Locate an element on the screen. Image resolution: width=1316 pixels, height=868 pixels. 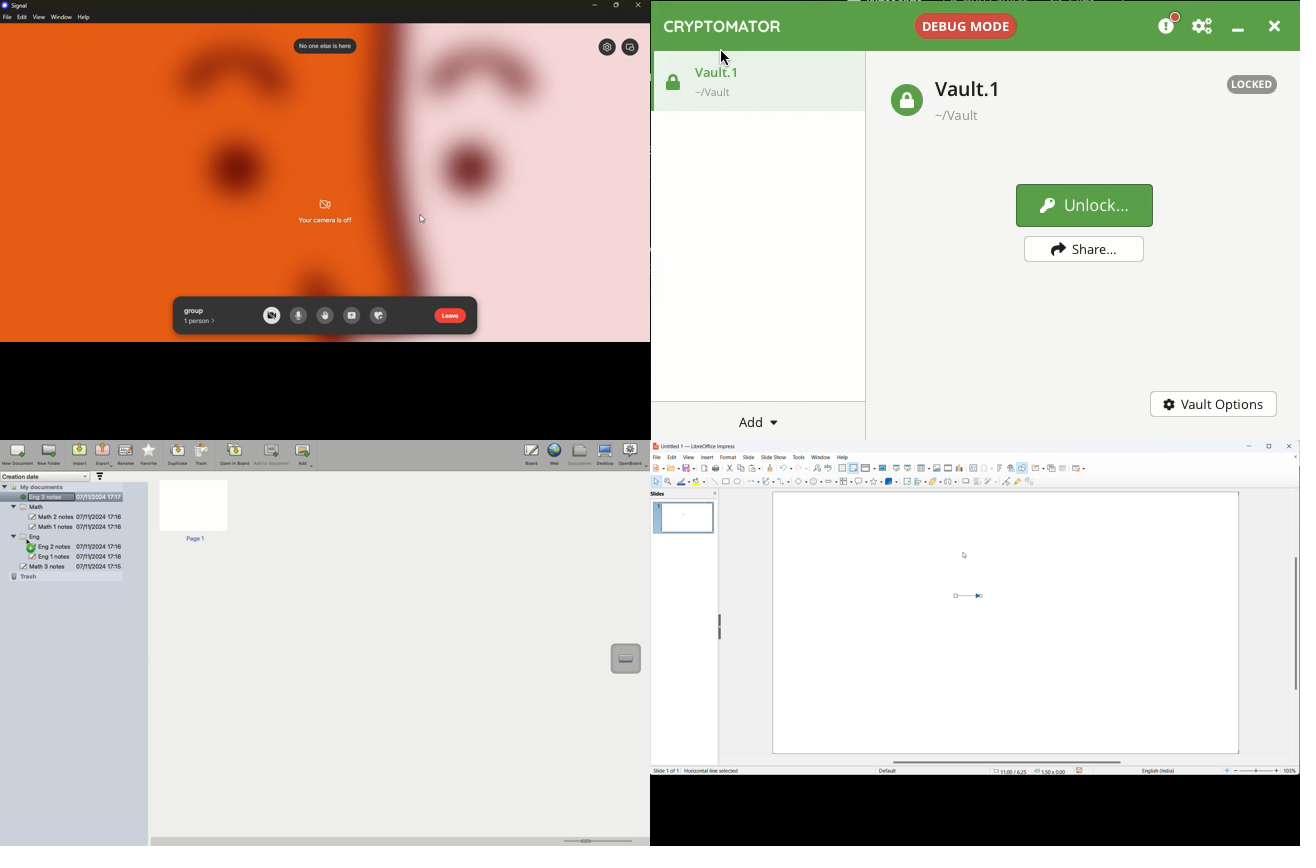
Sort is located at coordinates (99, 477).